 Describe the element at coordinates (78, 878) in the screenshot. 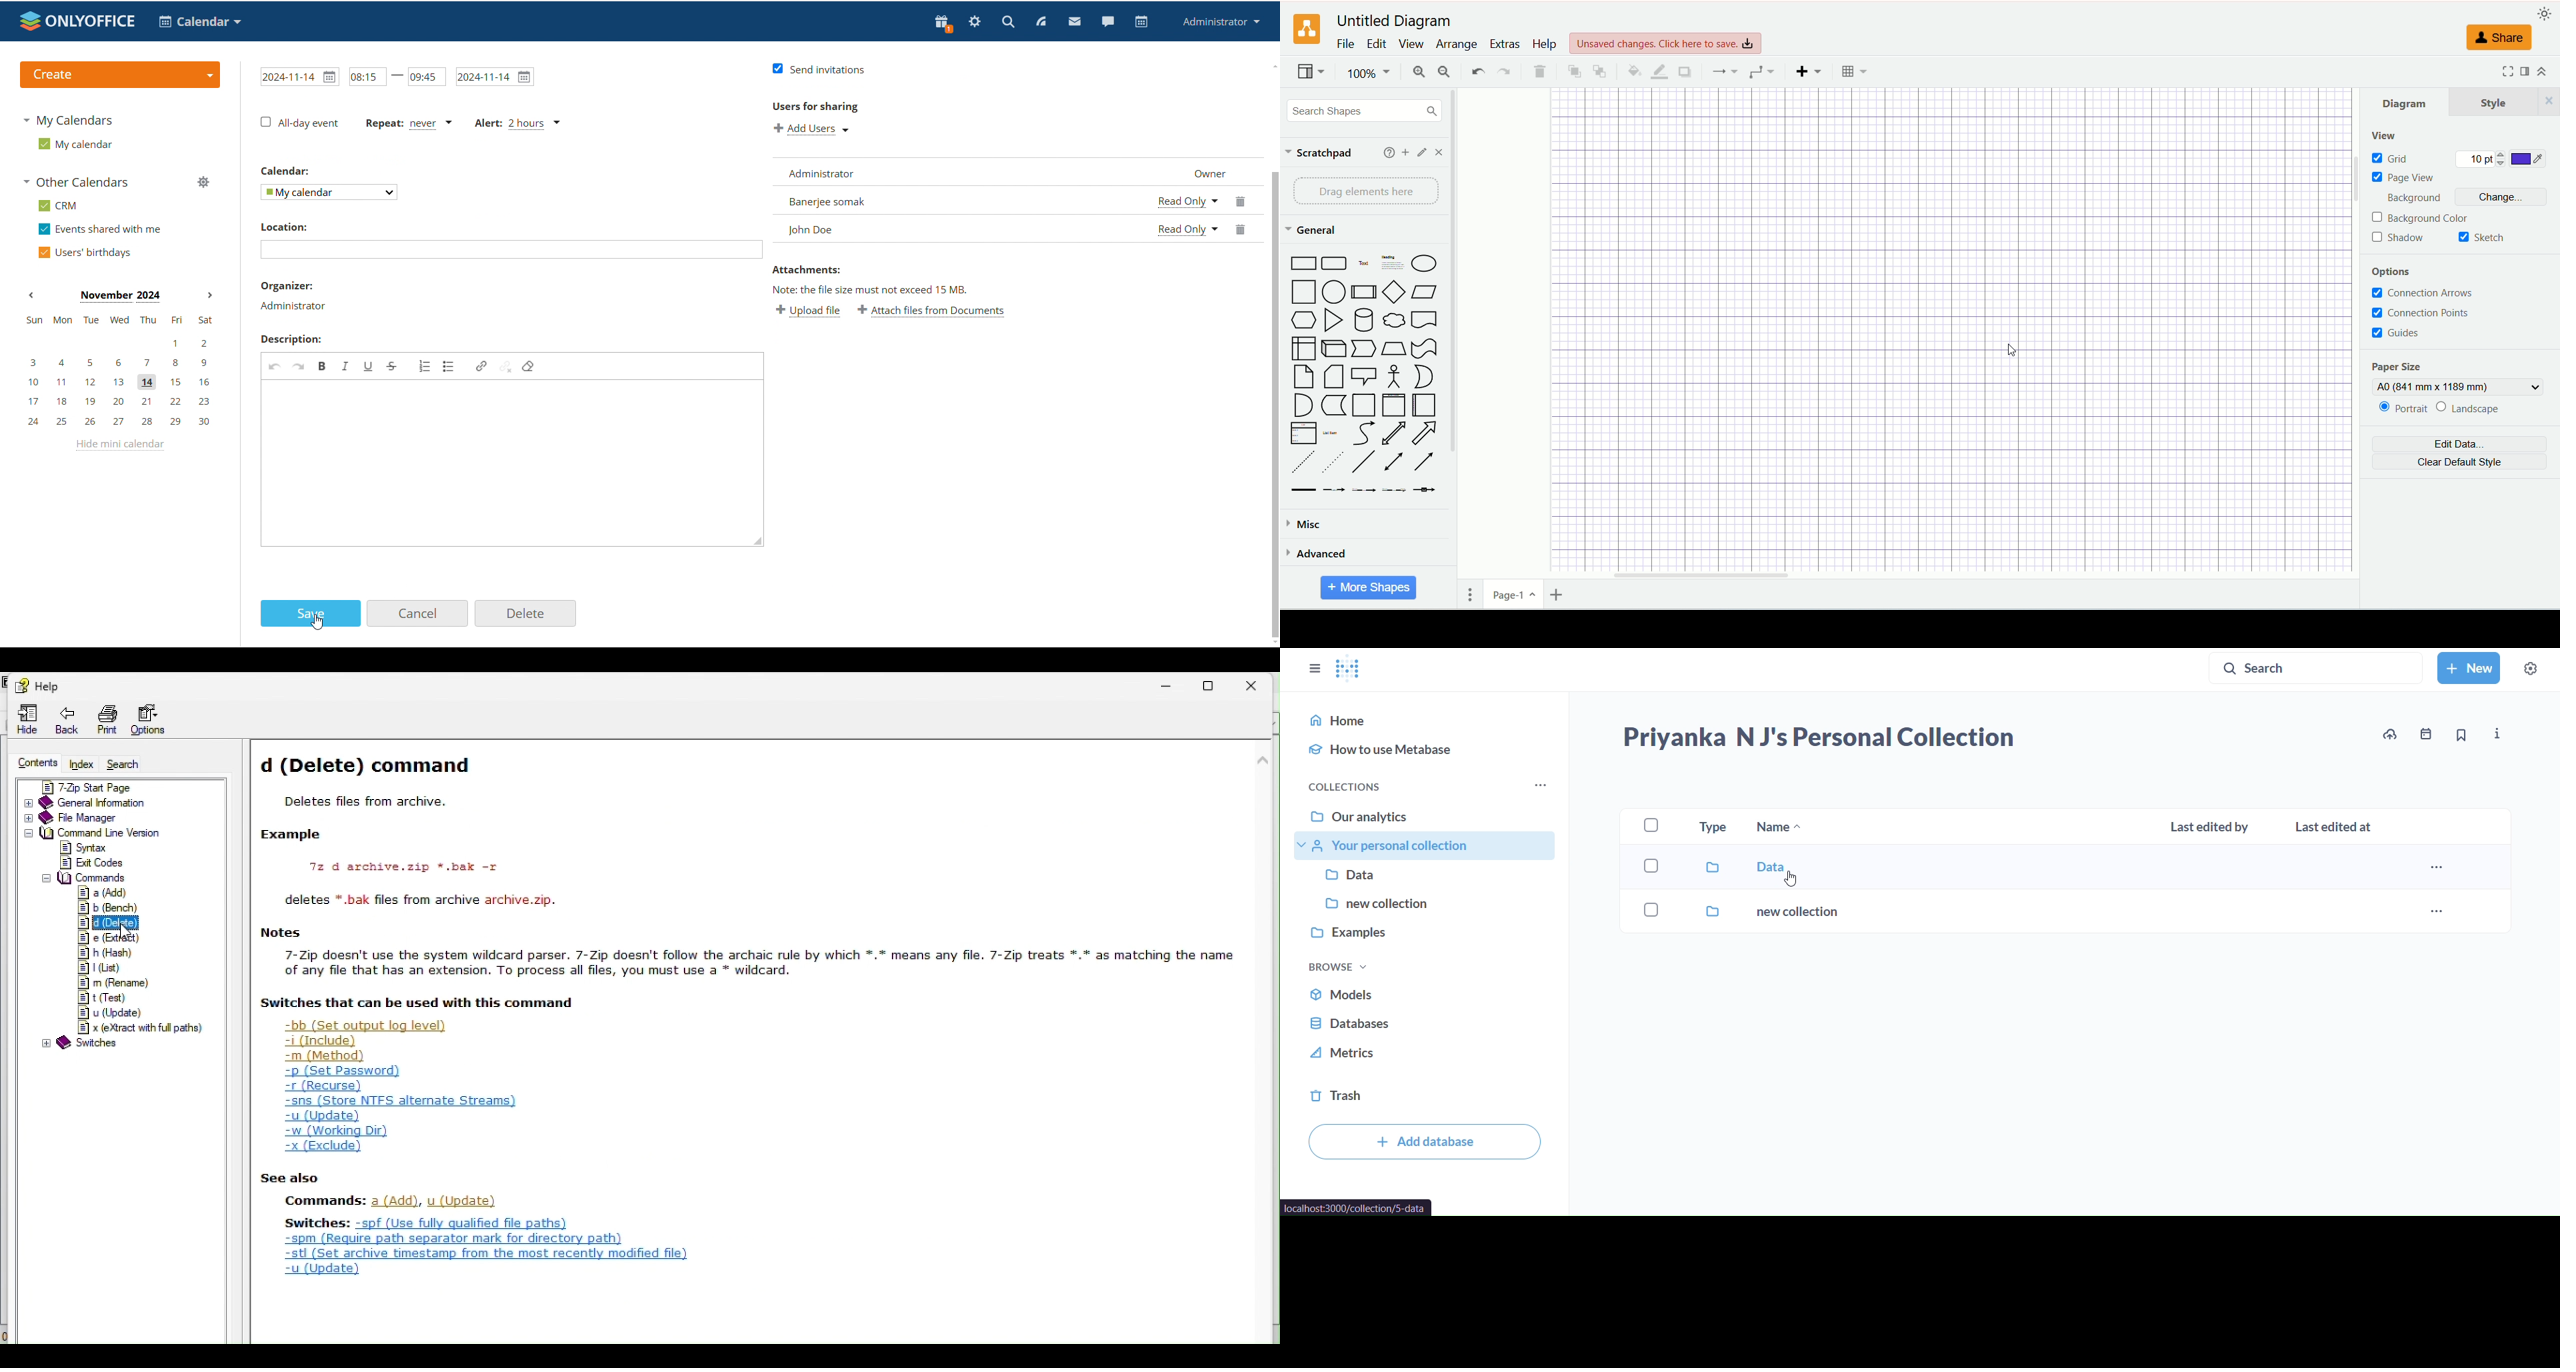

I see `commands` at that location.